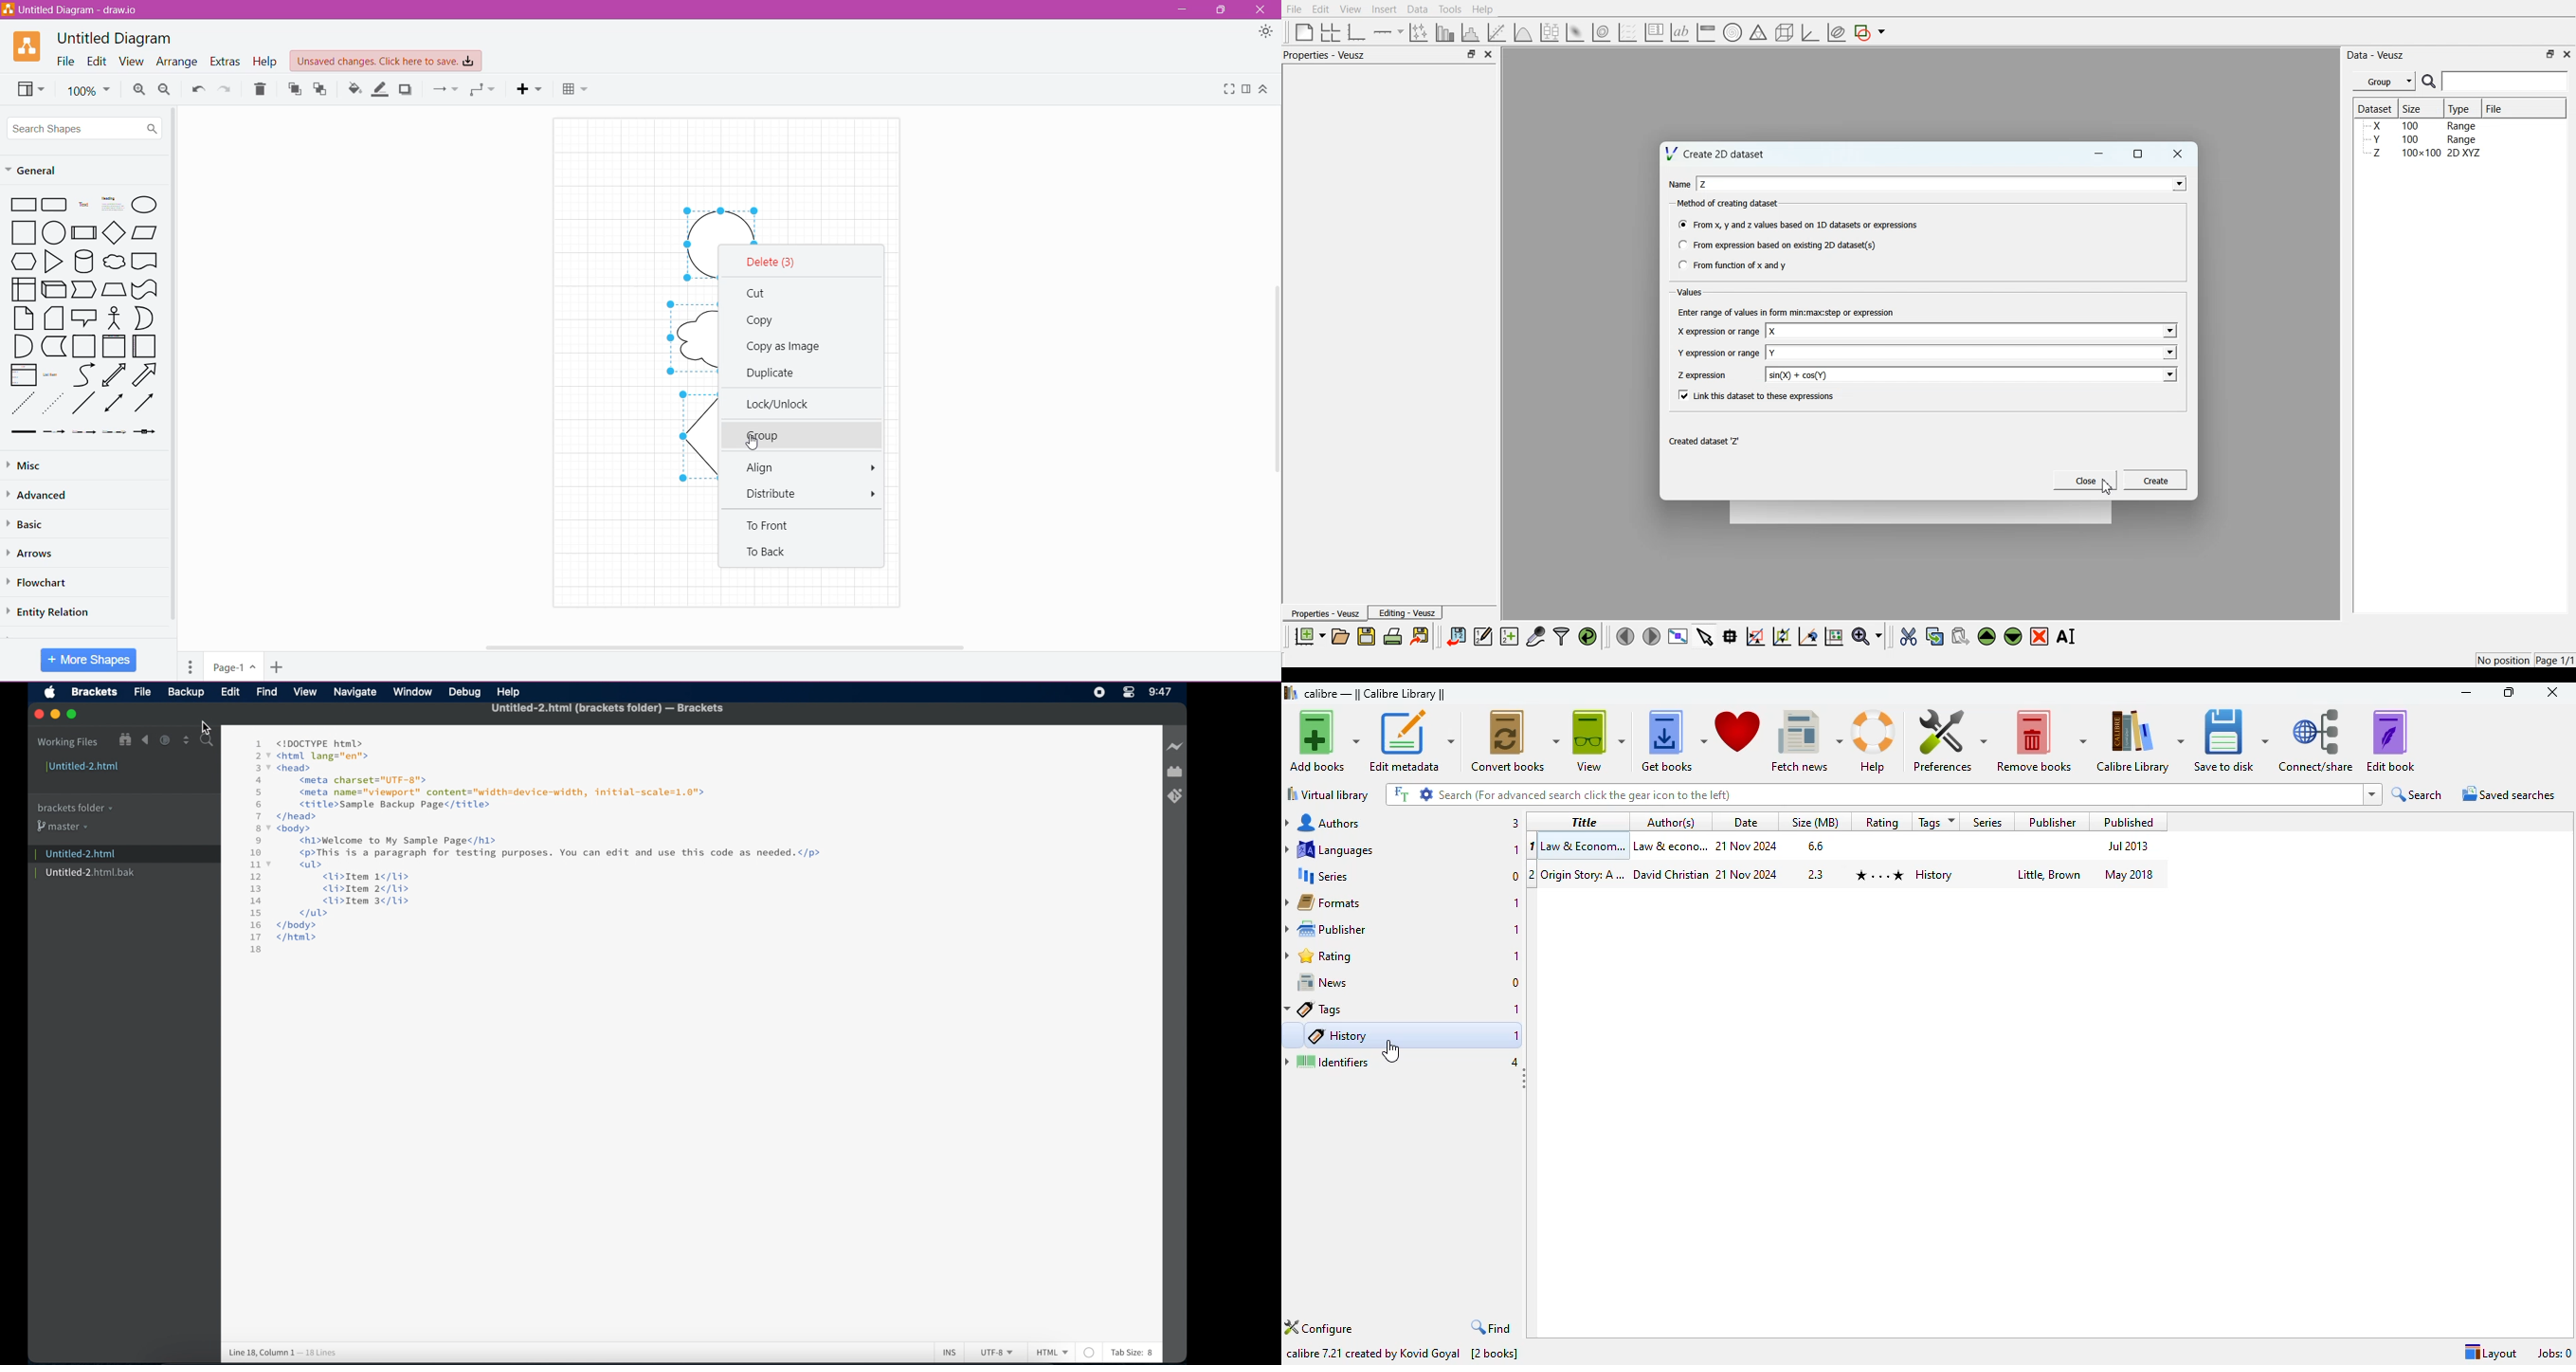 The height and width of the screenshot is (1372, 2576). I want to click on New document, so click(1309, 636).